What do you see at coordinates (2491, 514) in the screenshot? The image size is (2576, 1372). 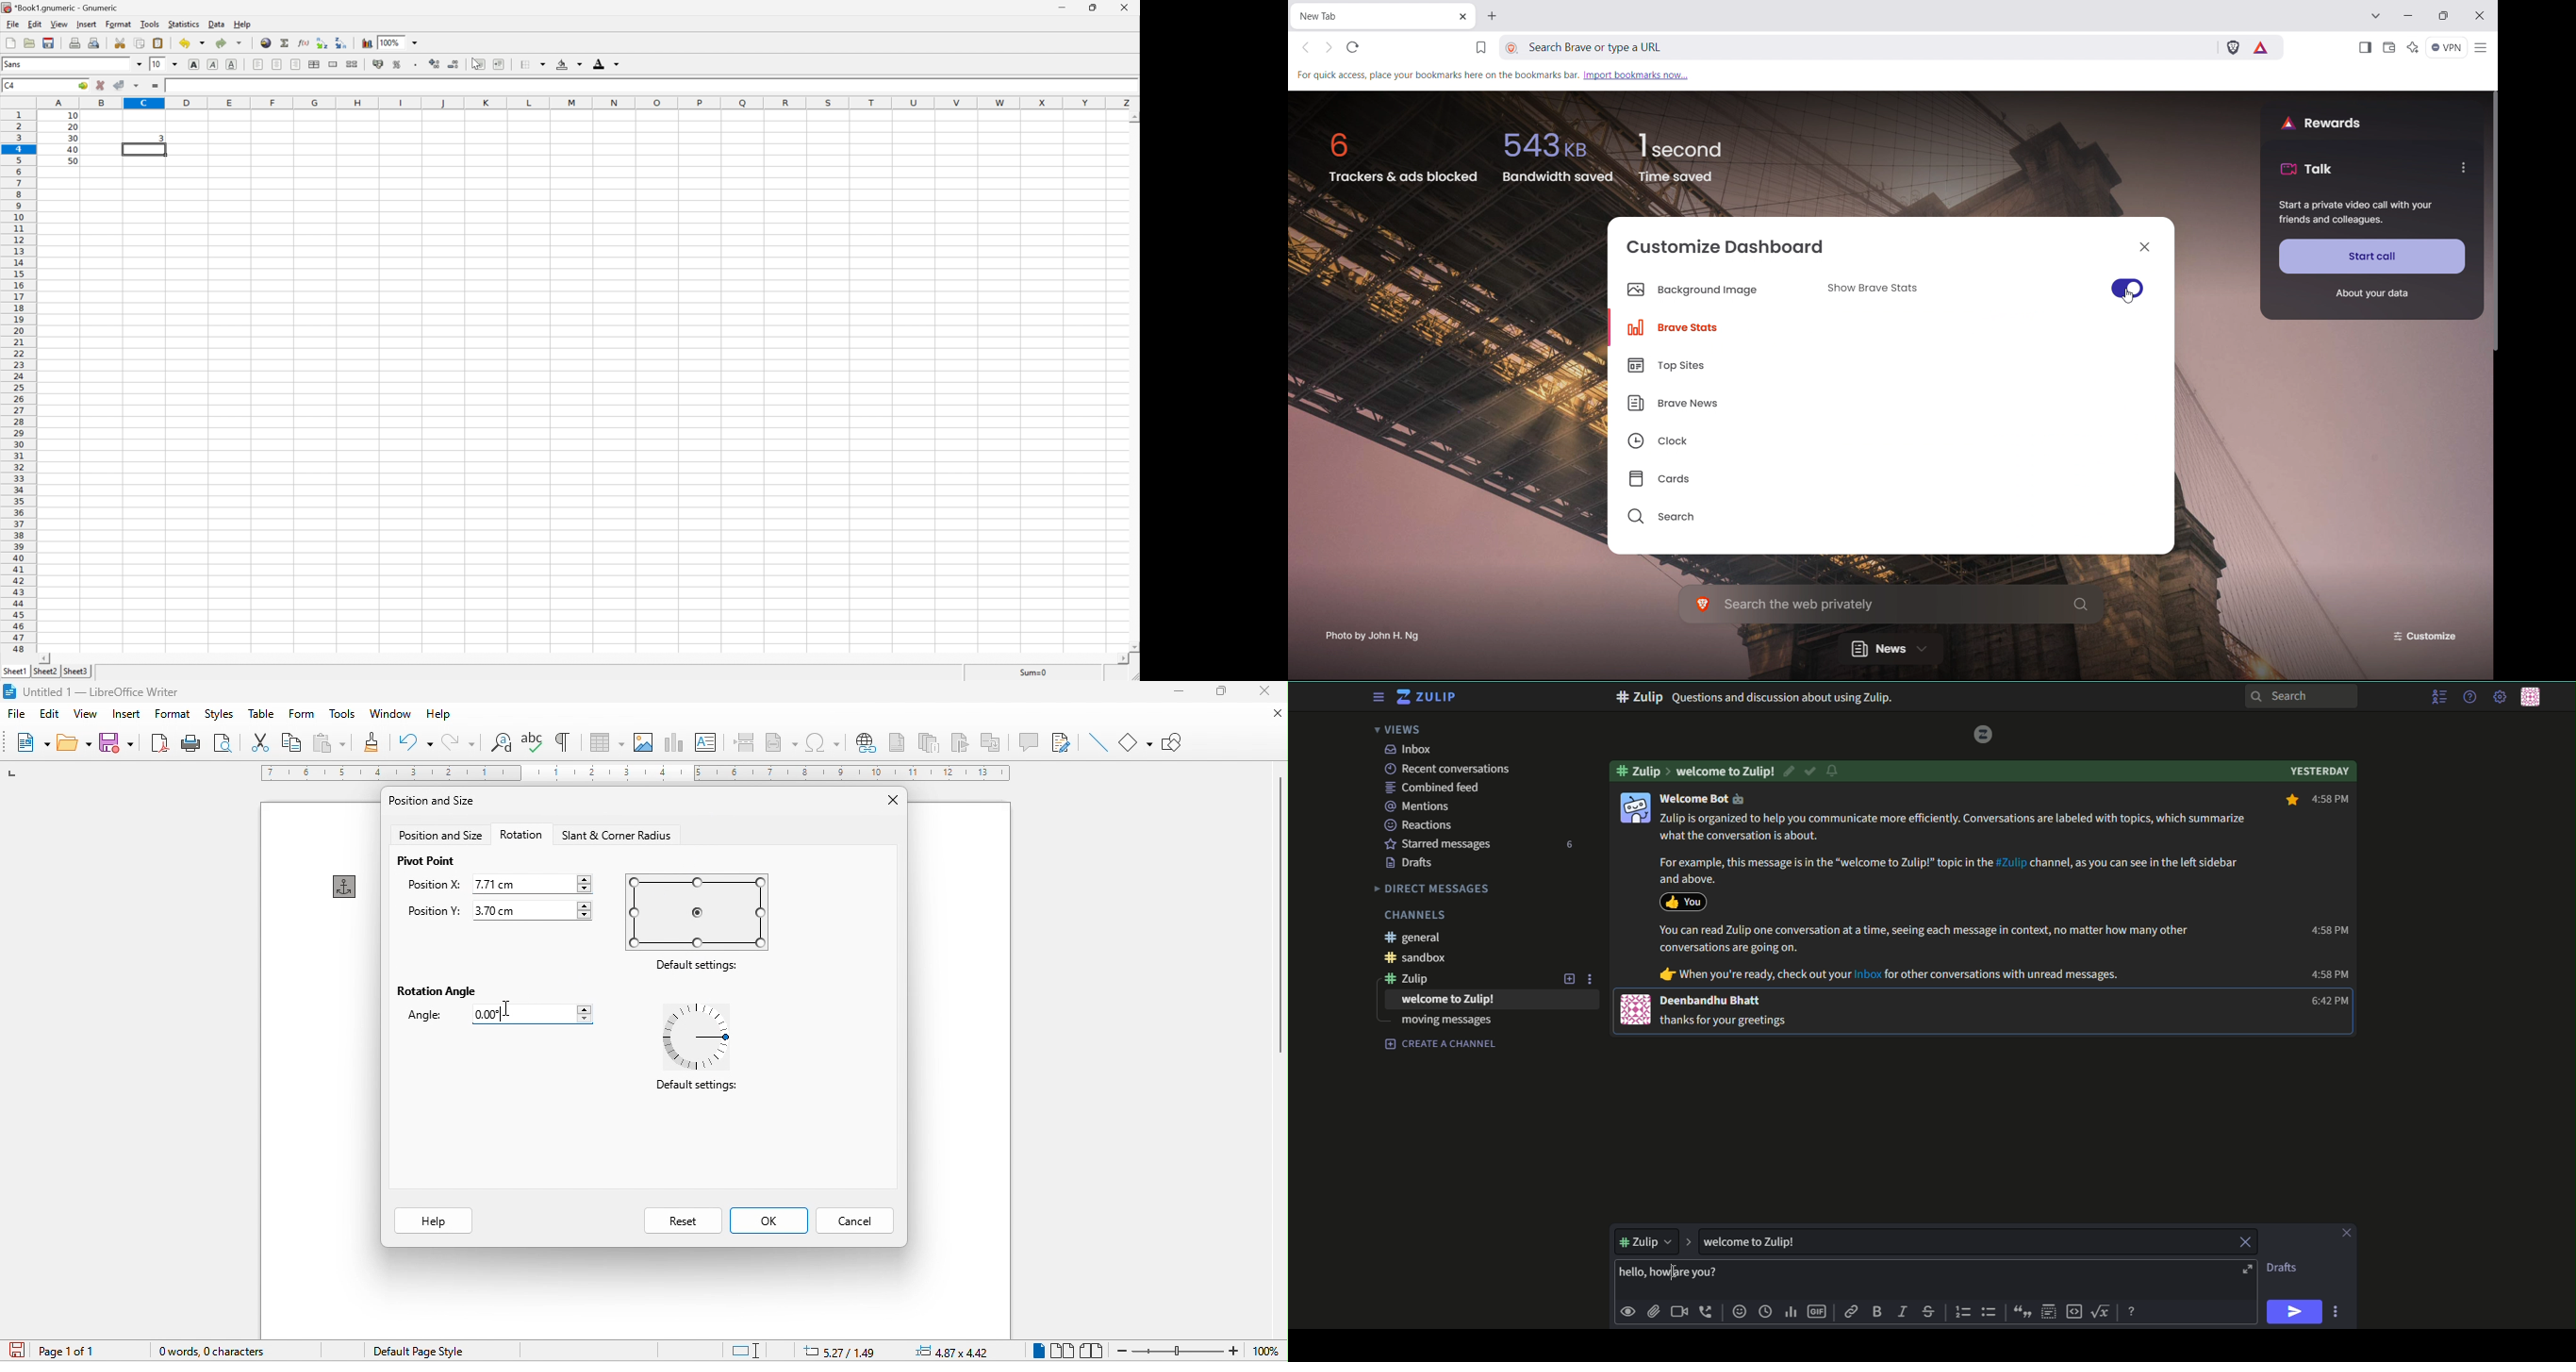 I see `scroll bar` at bounding box center [2491, 514].